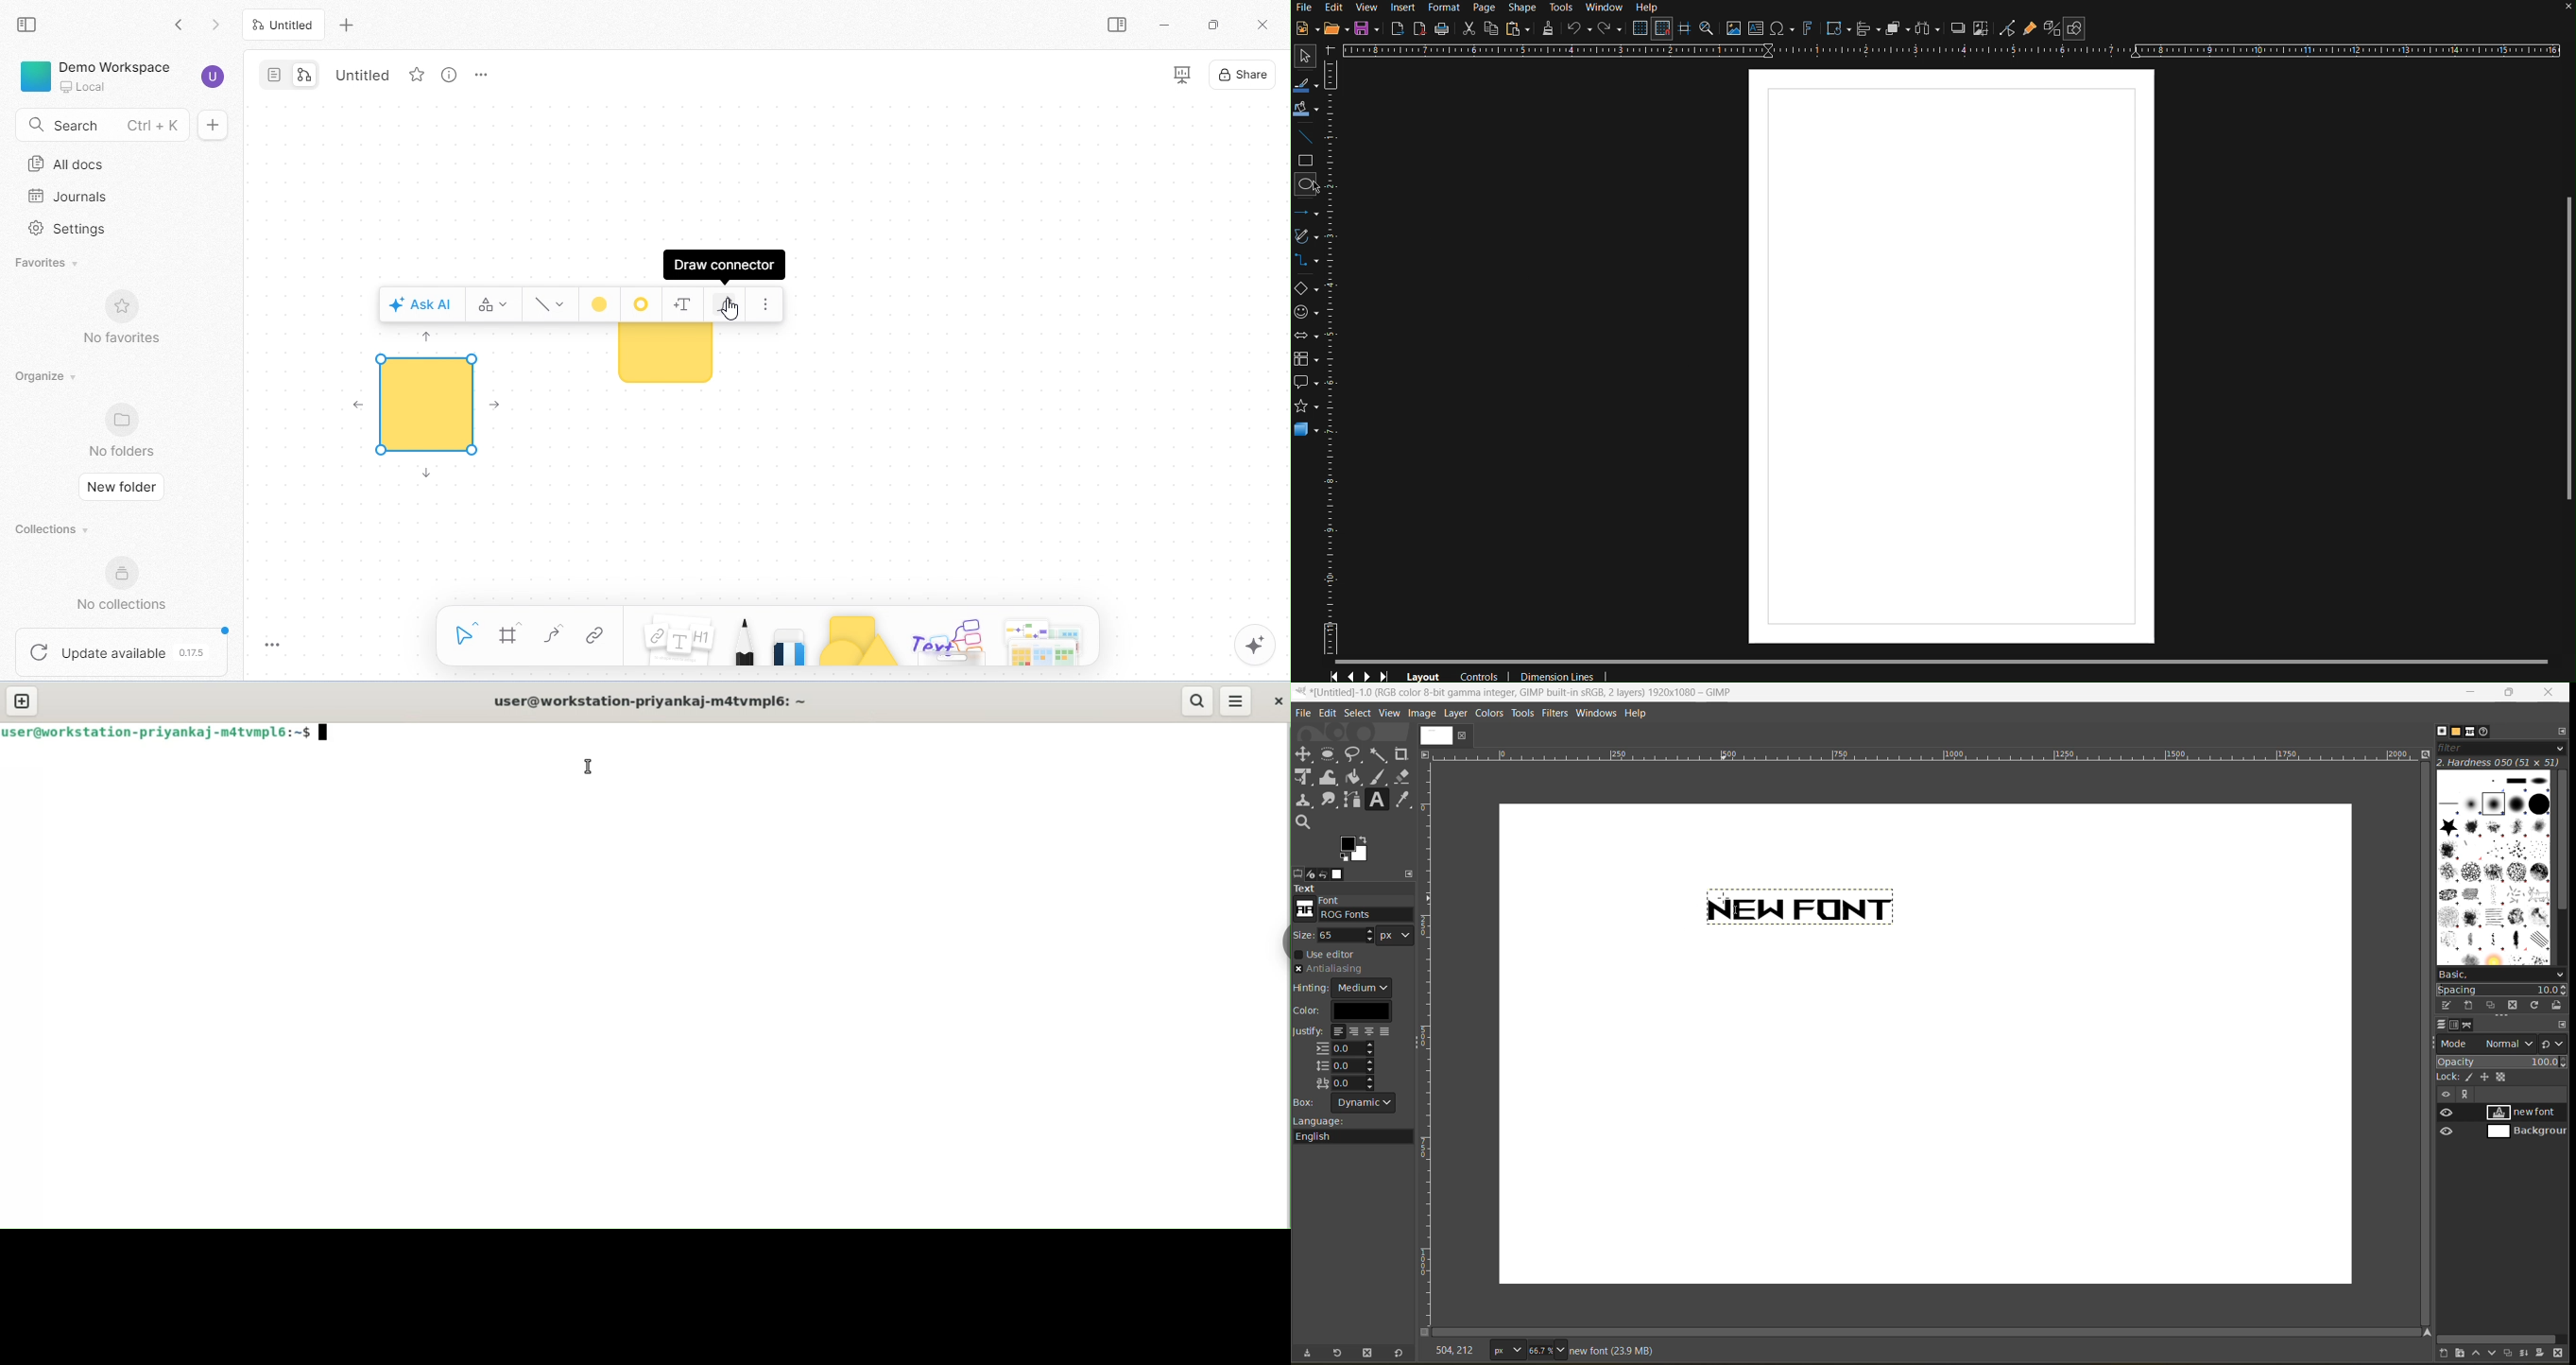  I want to click on Horizontal Ruler, so click(1951, 51).